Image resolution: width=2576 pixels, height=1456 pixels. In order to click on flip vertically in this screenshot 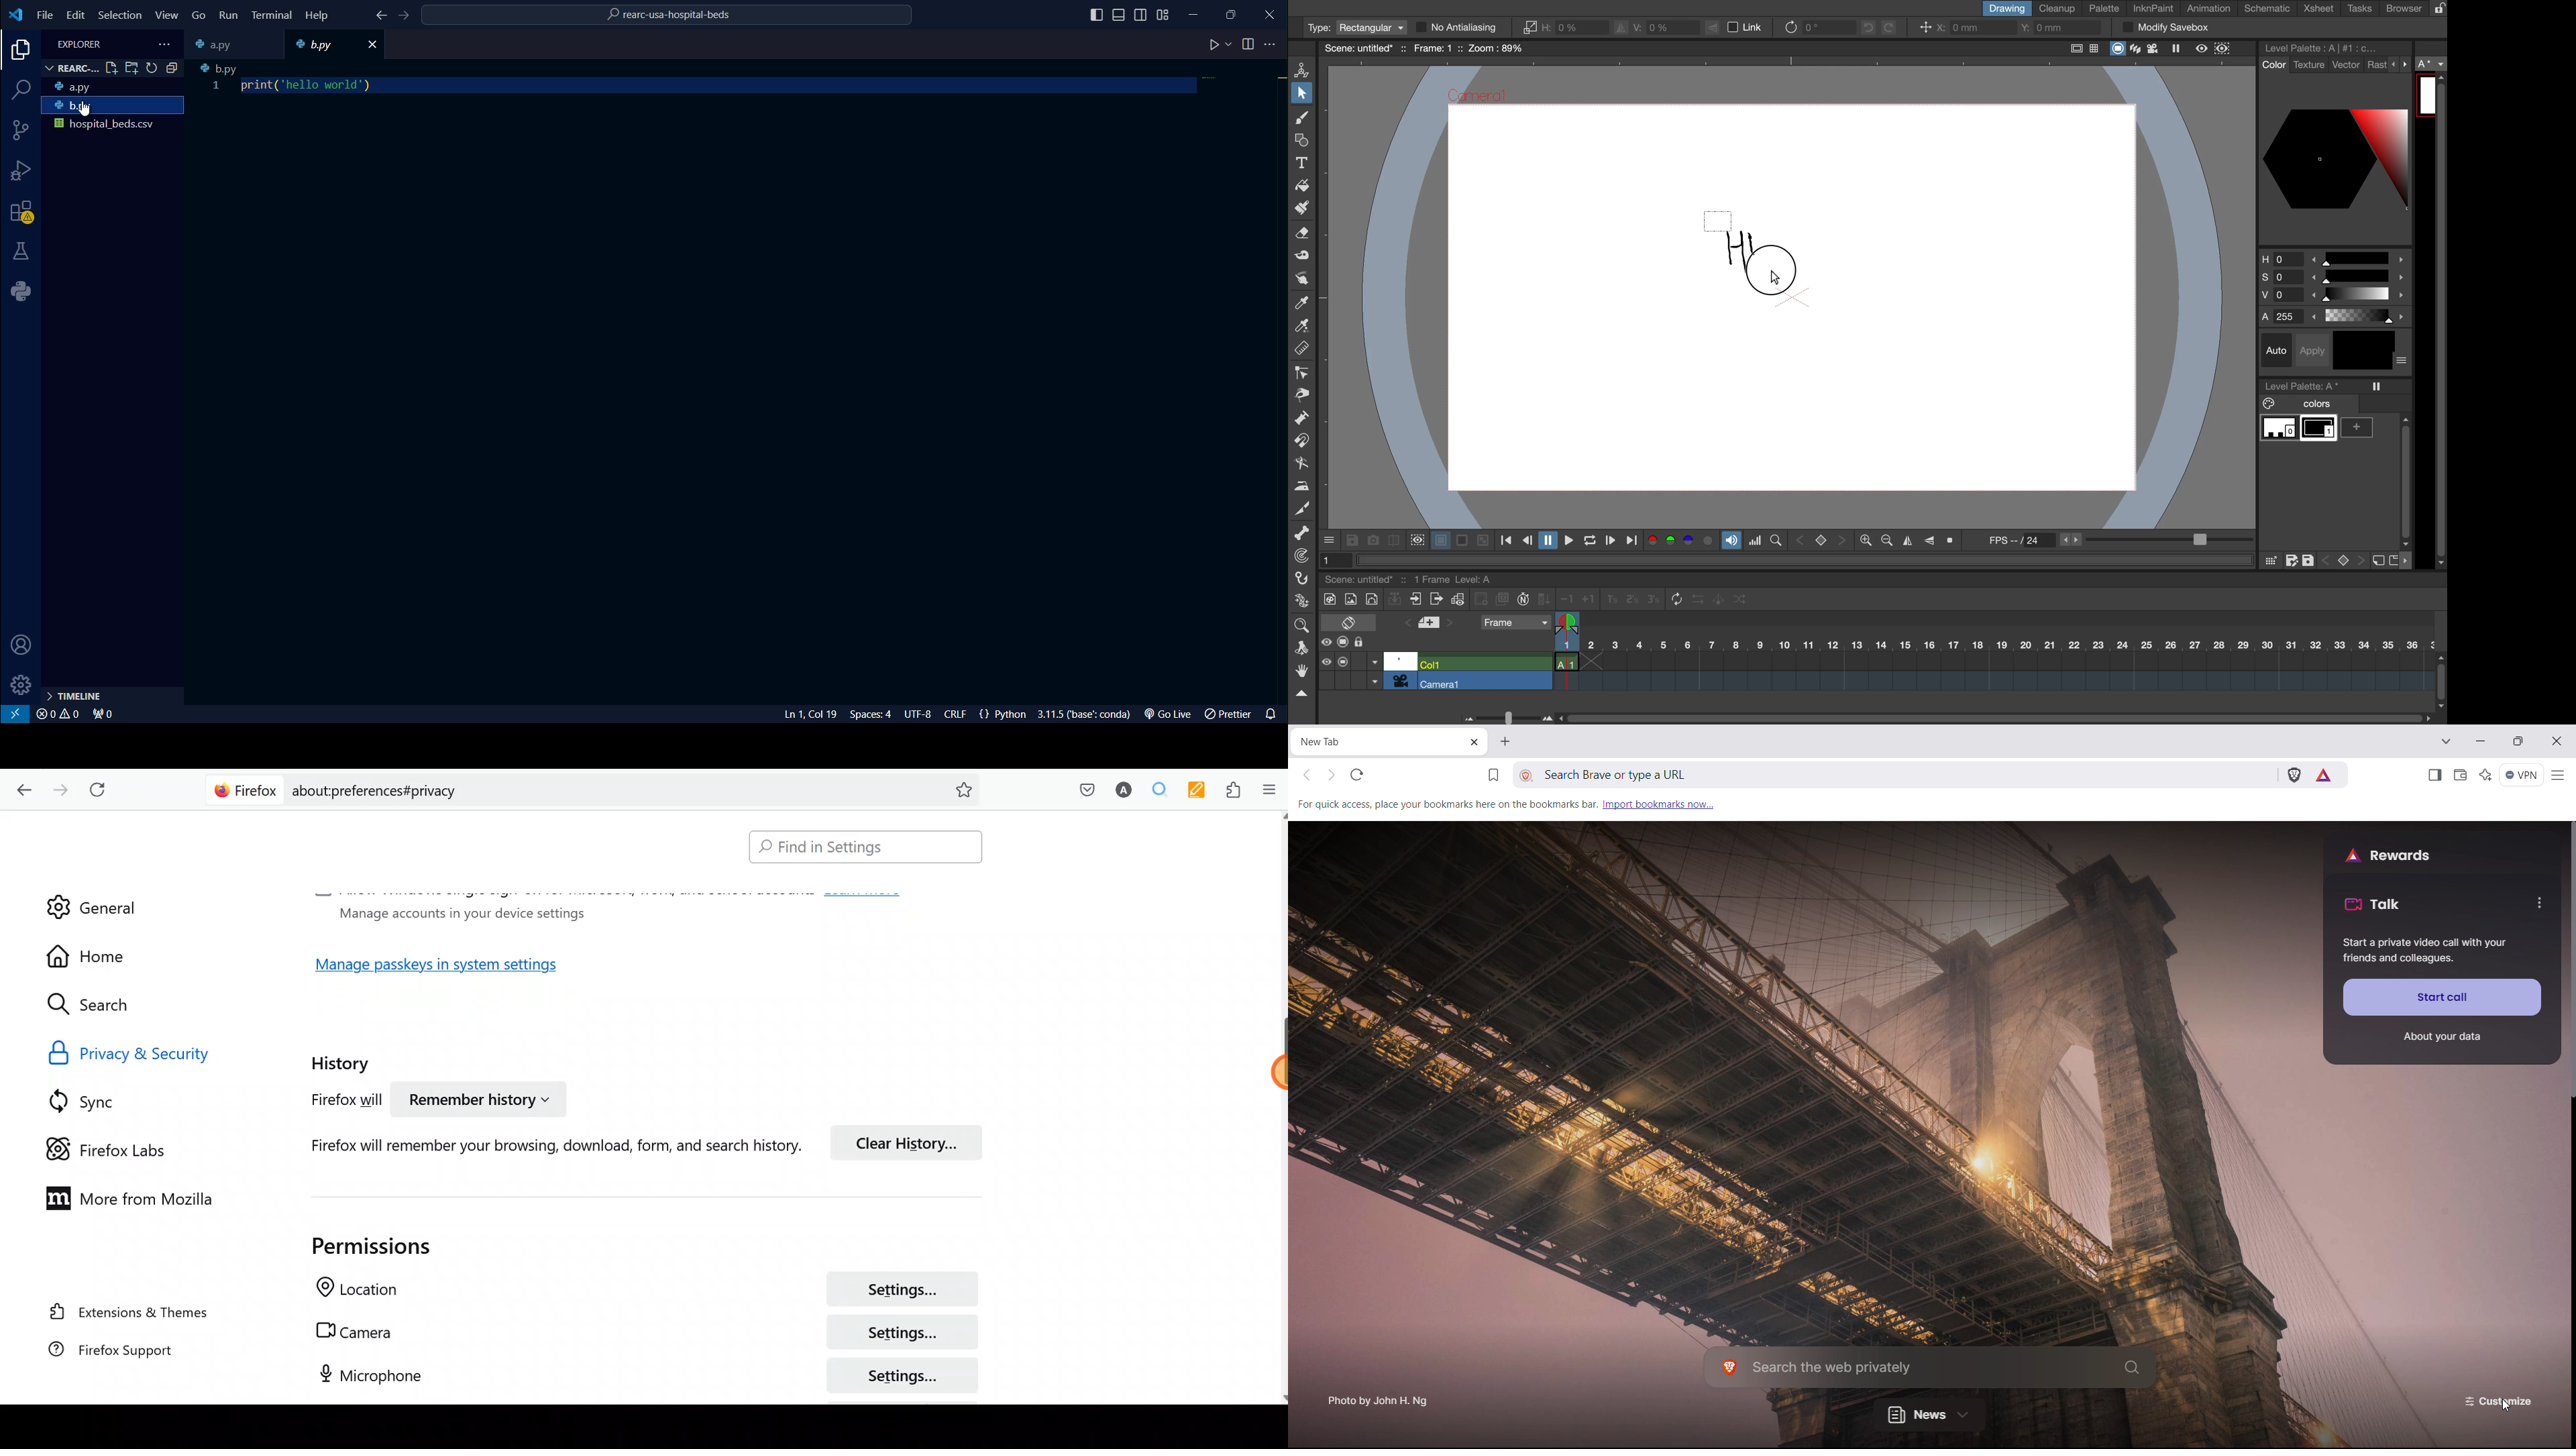, I will do `click(1930, 539)`.